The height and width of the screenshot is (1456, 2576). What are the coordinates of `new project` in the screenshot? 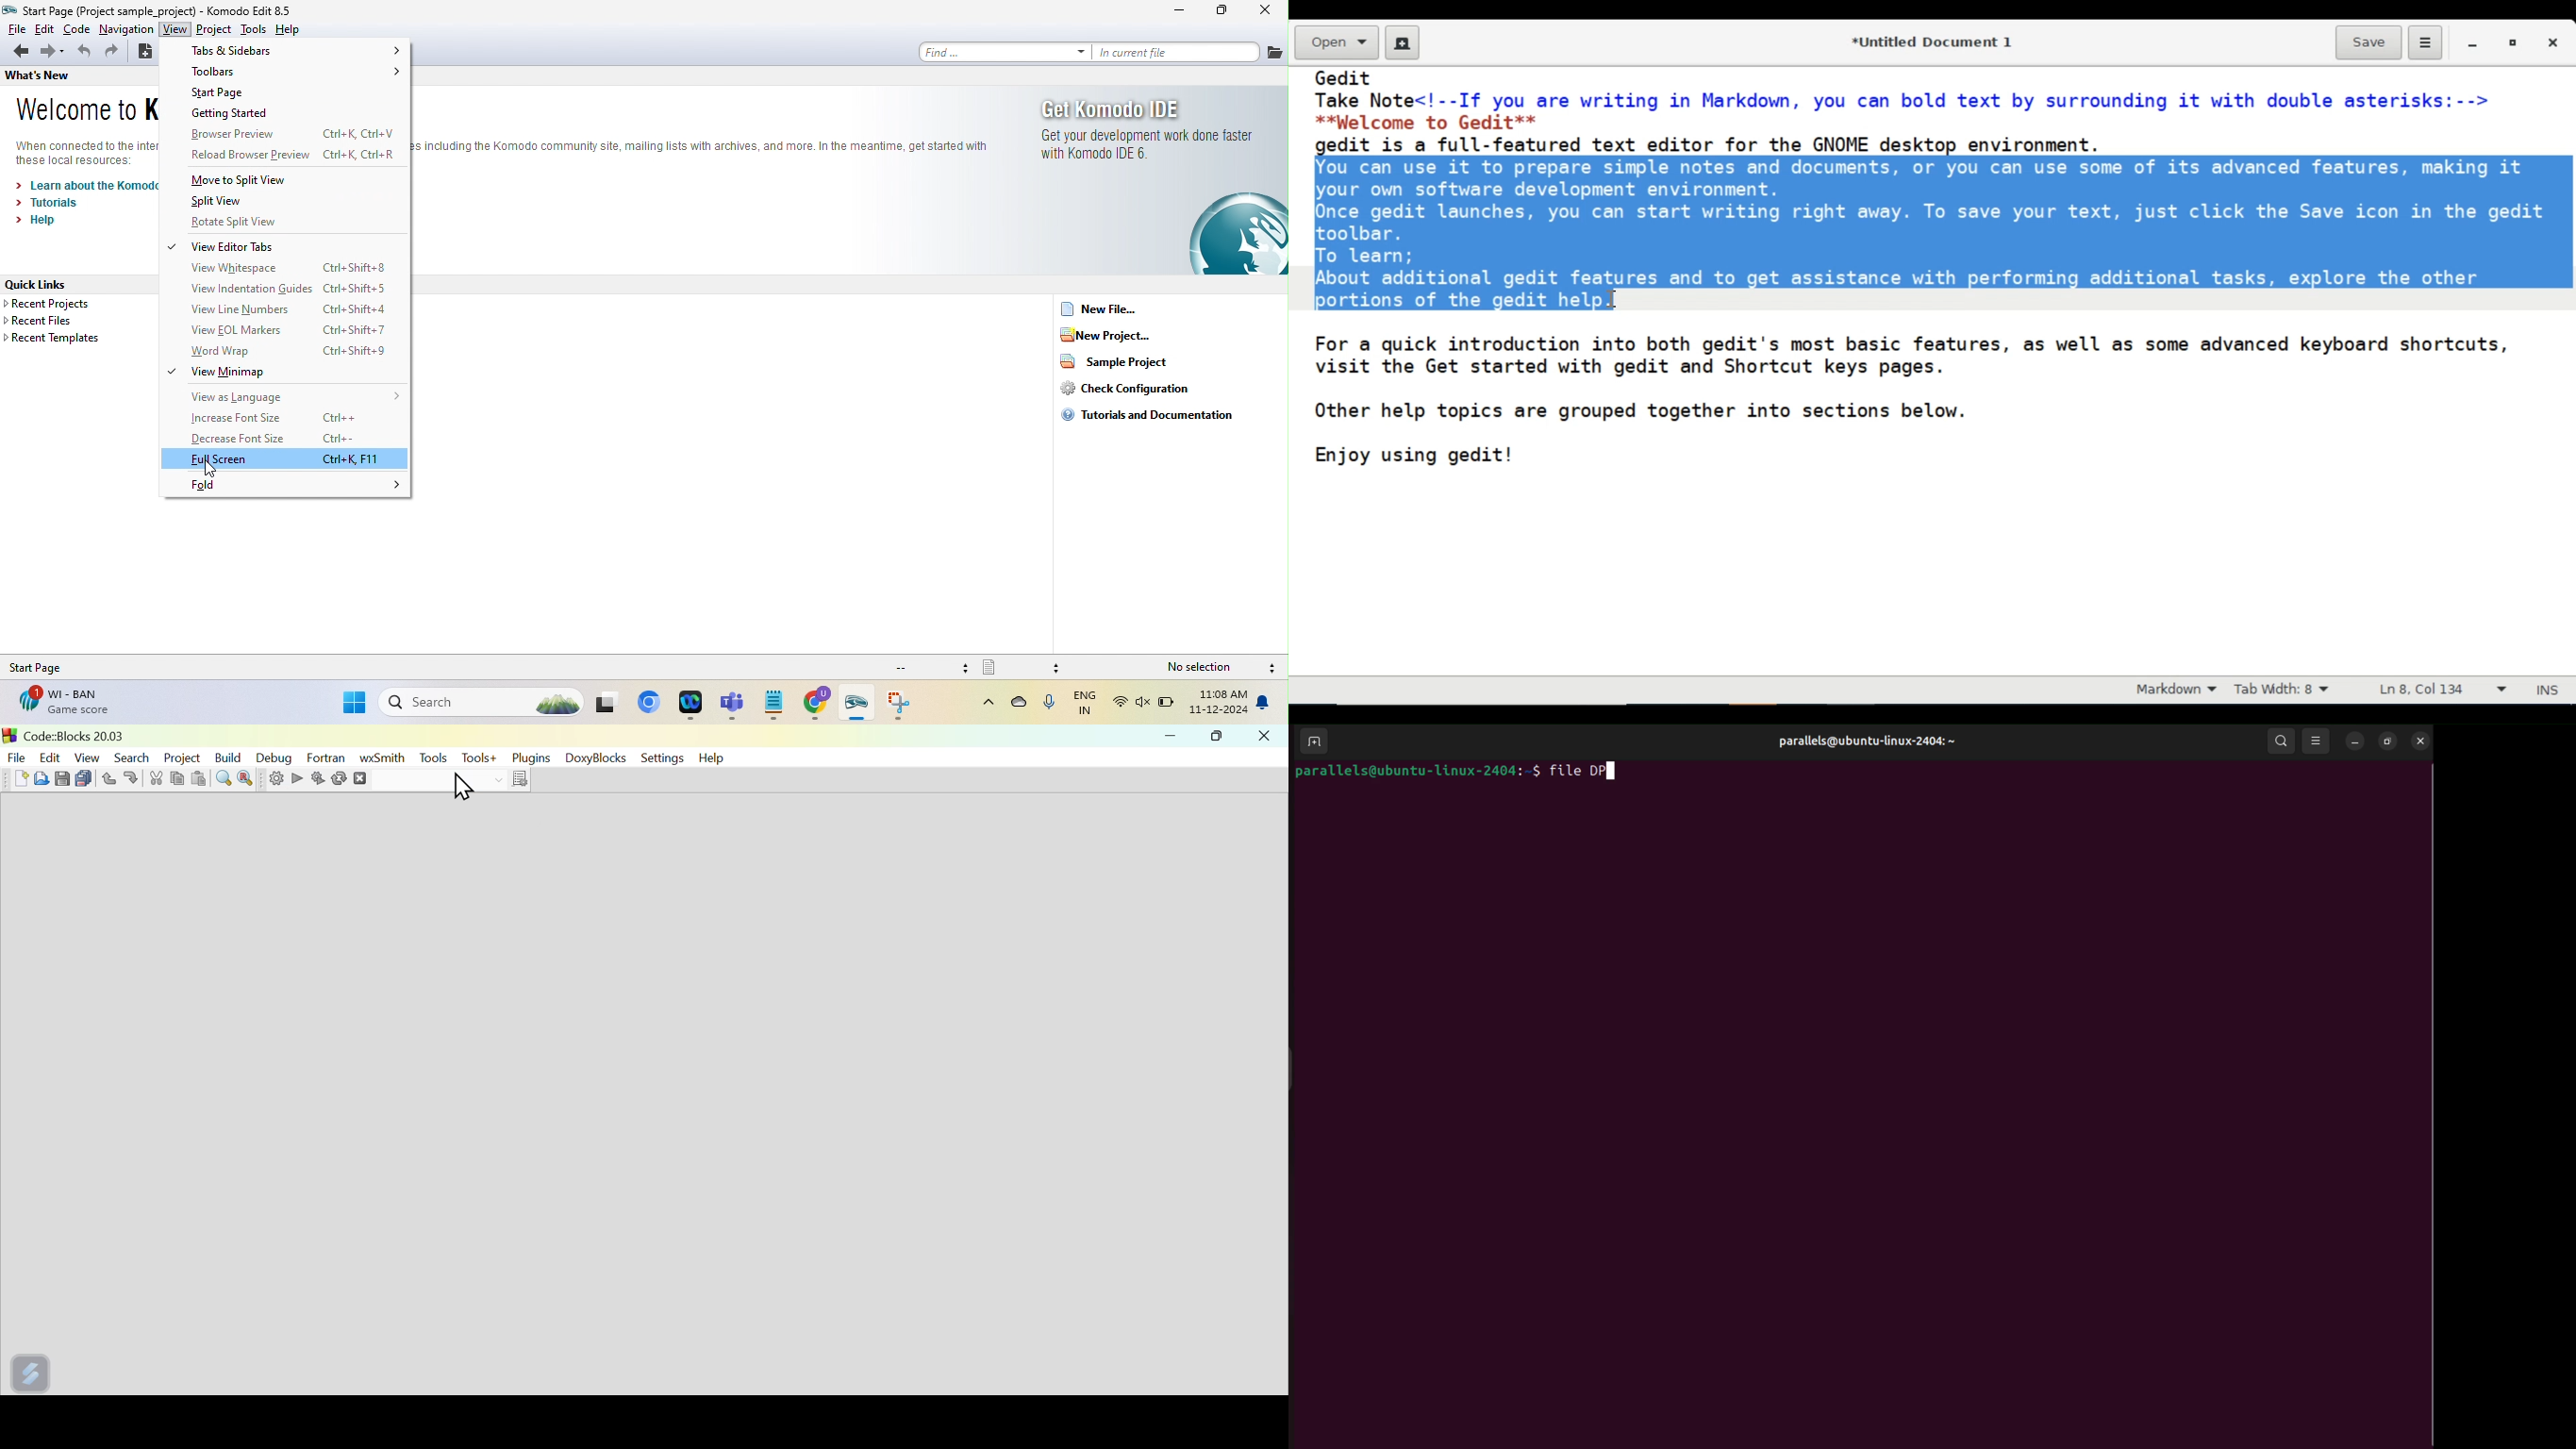 It's located at (1130, 334).